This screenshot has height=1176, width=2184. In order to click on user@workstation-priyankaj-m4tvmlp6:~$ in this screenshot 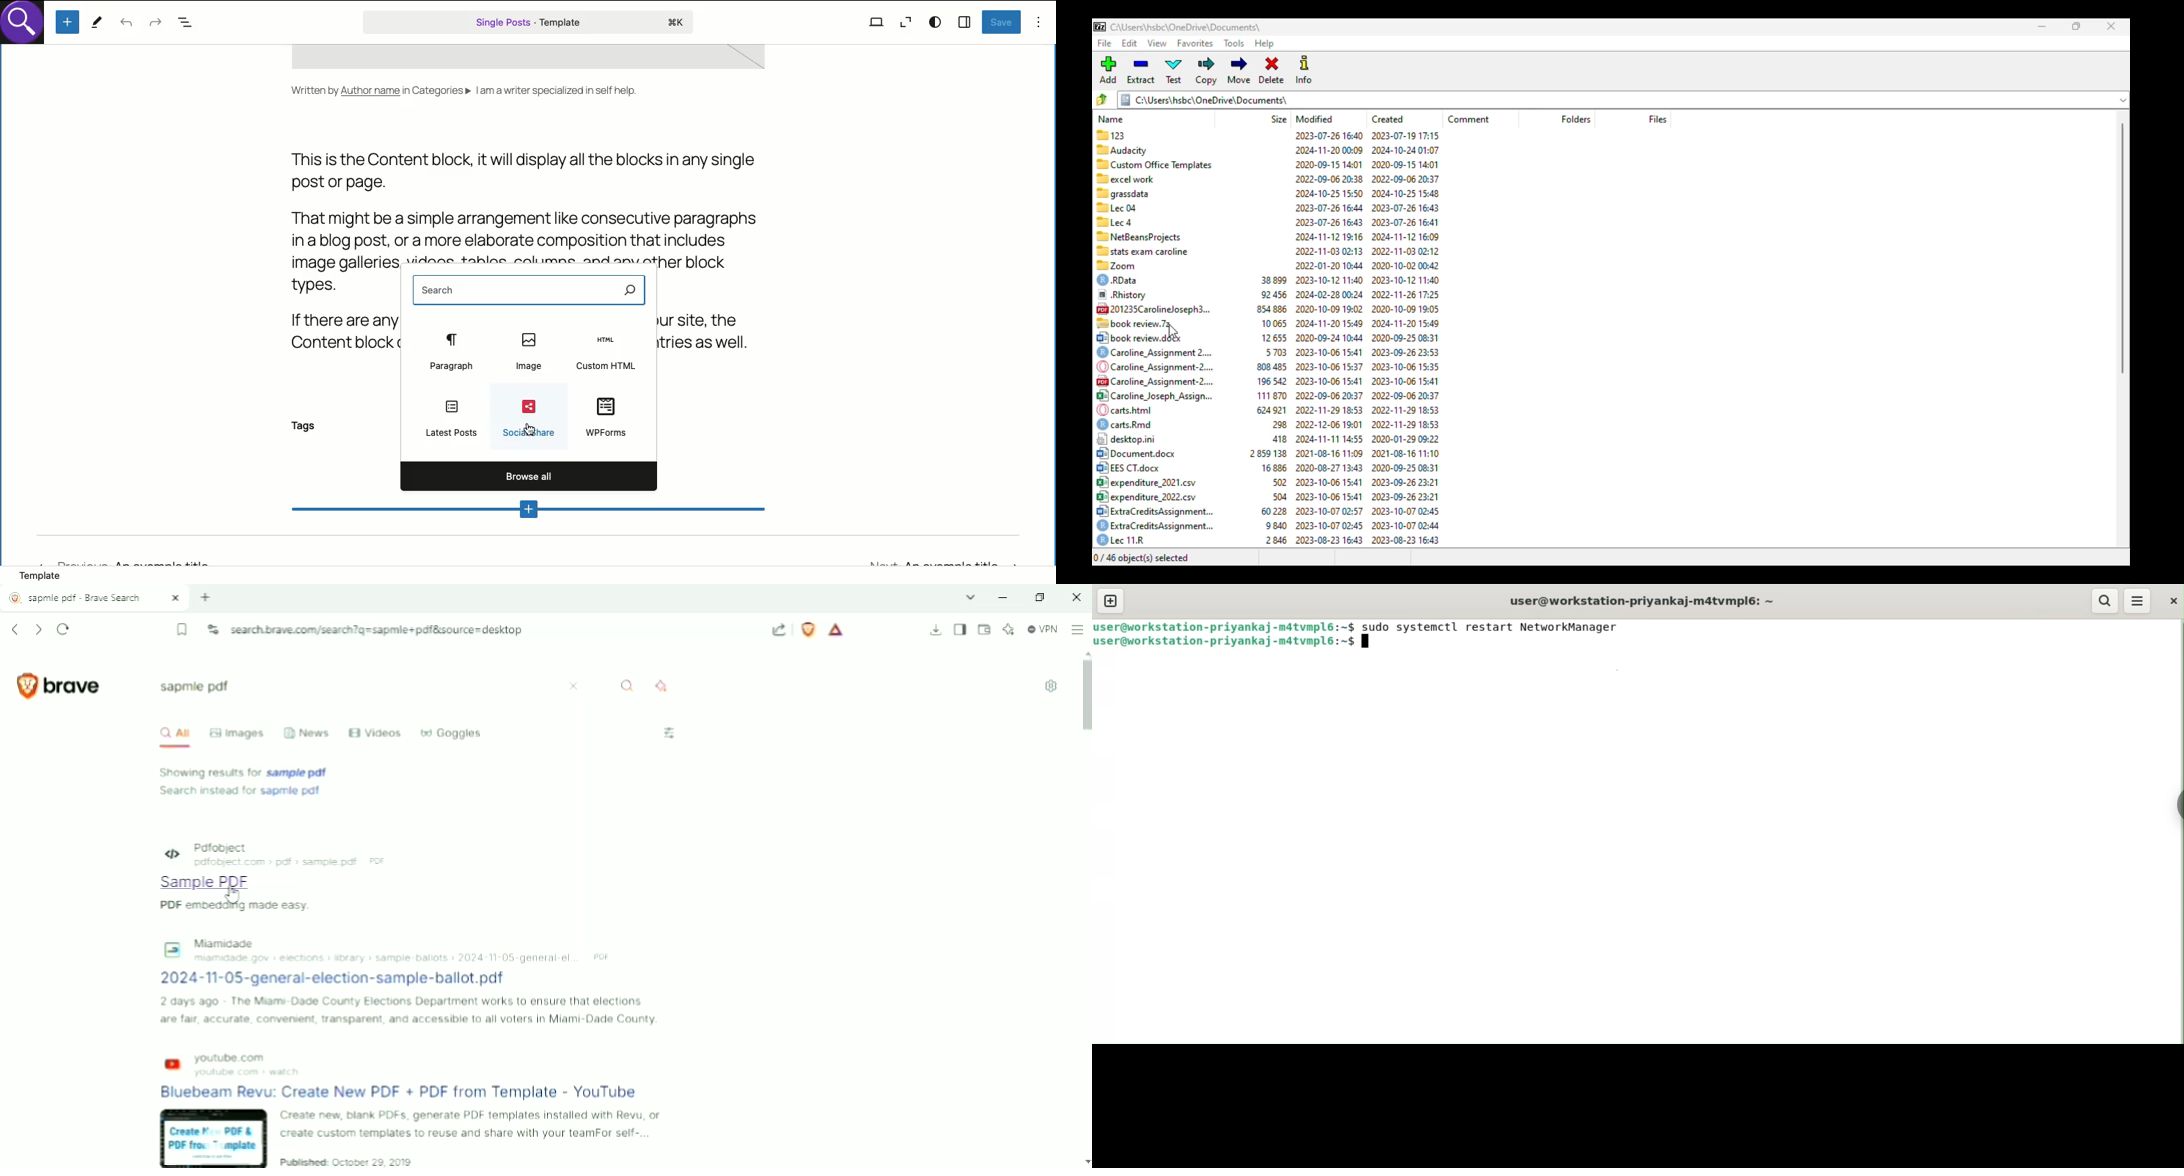, I will do `click(1224, 642)`.